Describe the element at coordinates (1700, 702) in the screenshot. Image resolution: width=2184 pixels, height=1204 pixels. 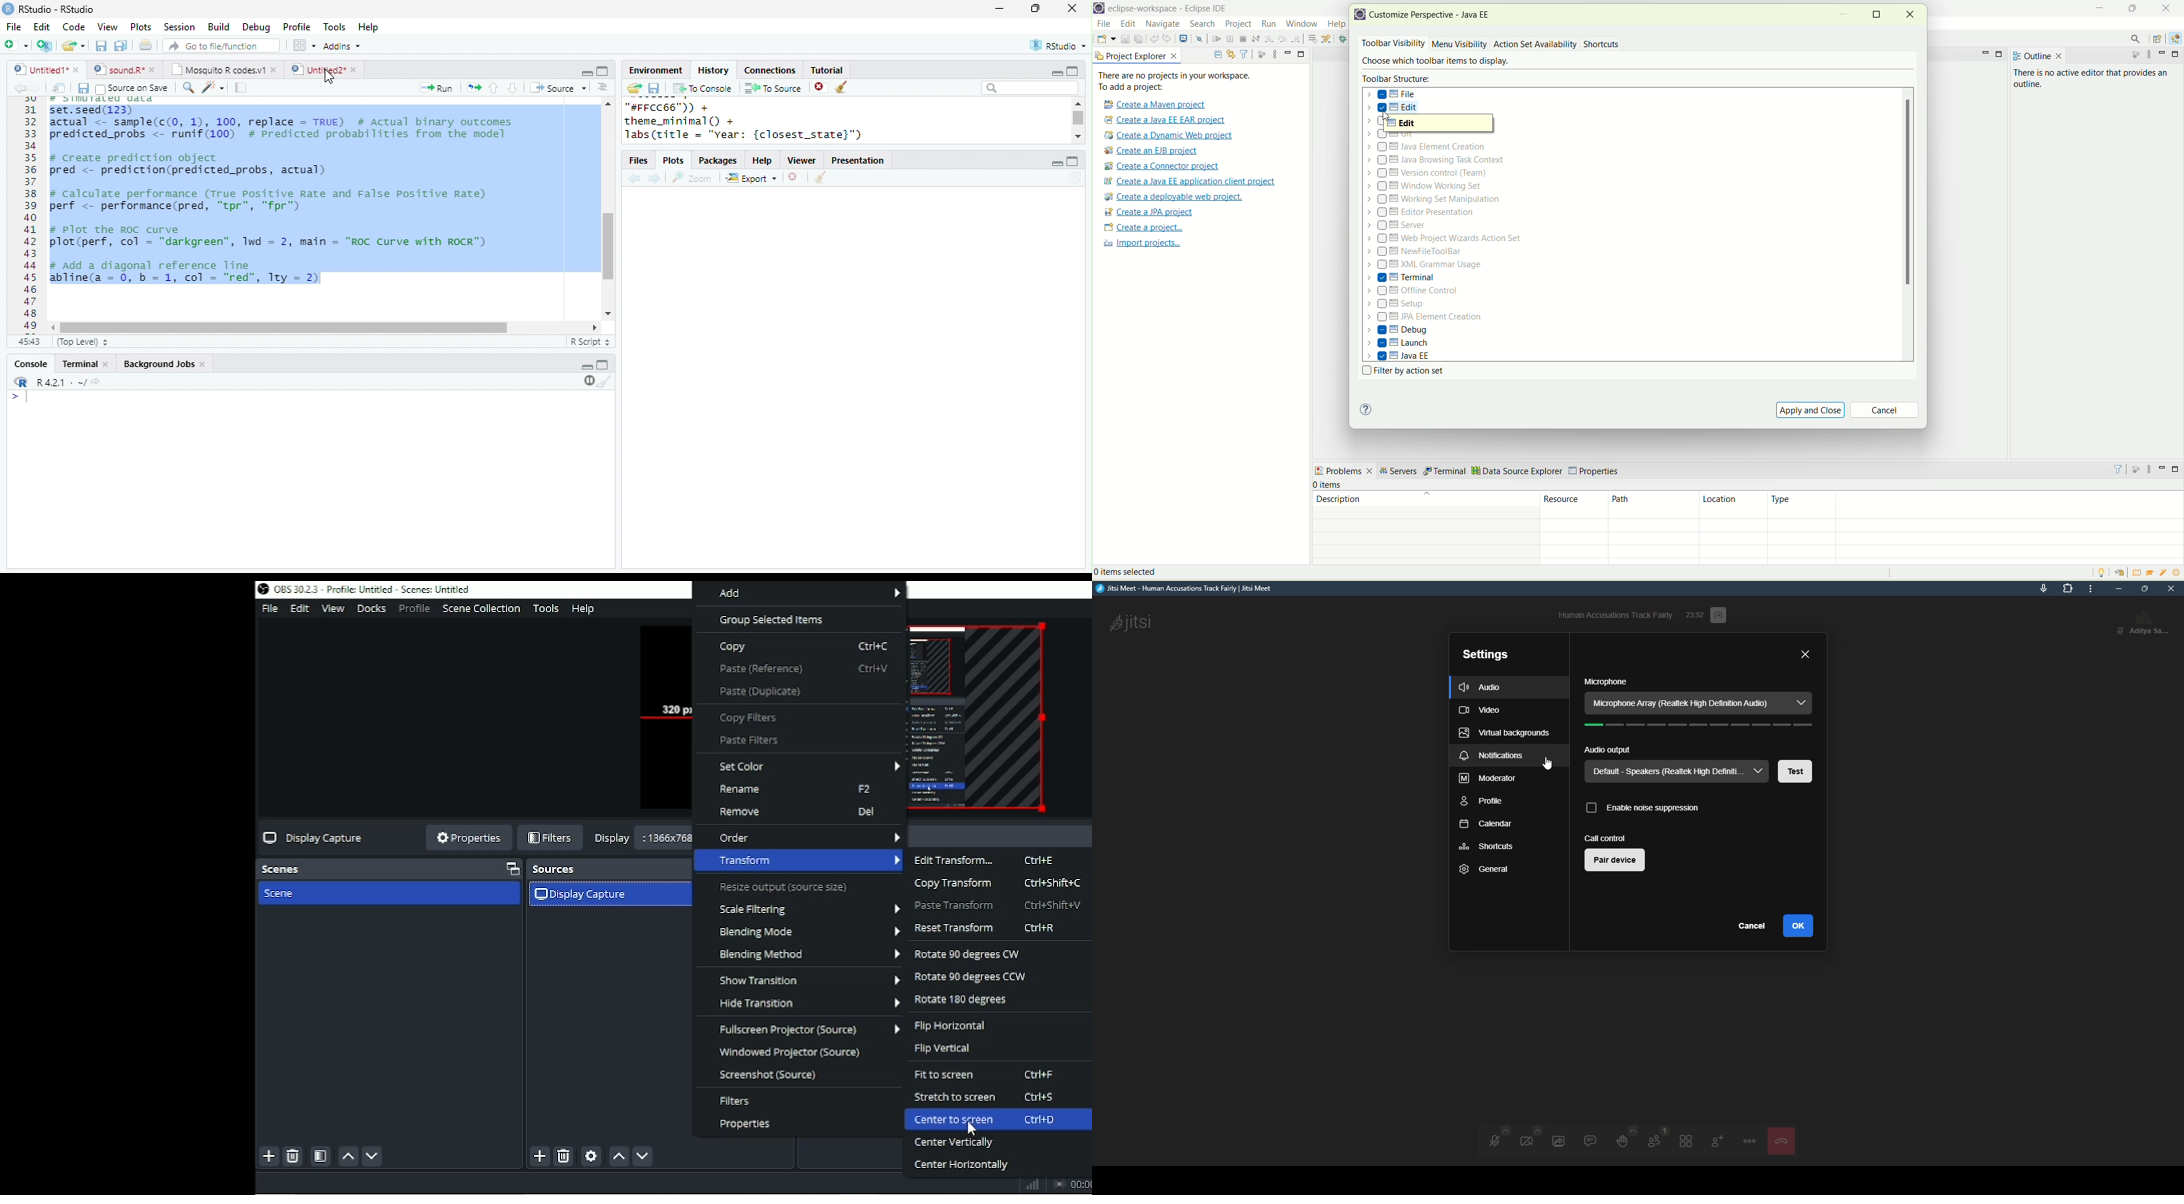
I see `microphone array` at that location.